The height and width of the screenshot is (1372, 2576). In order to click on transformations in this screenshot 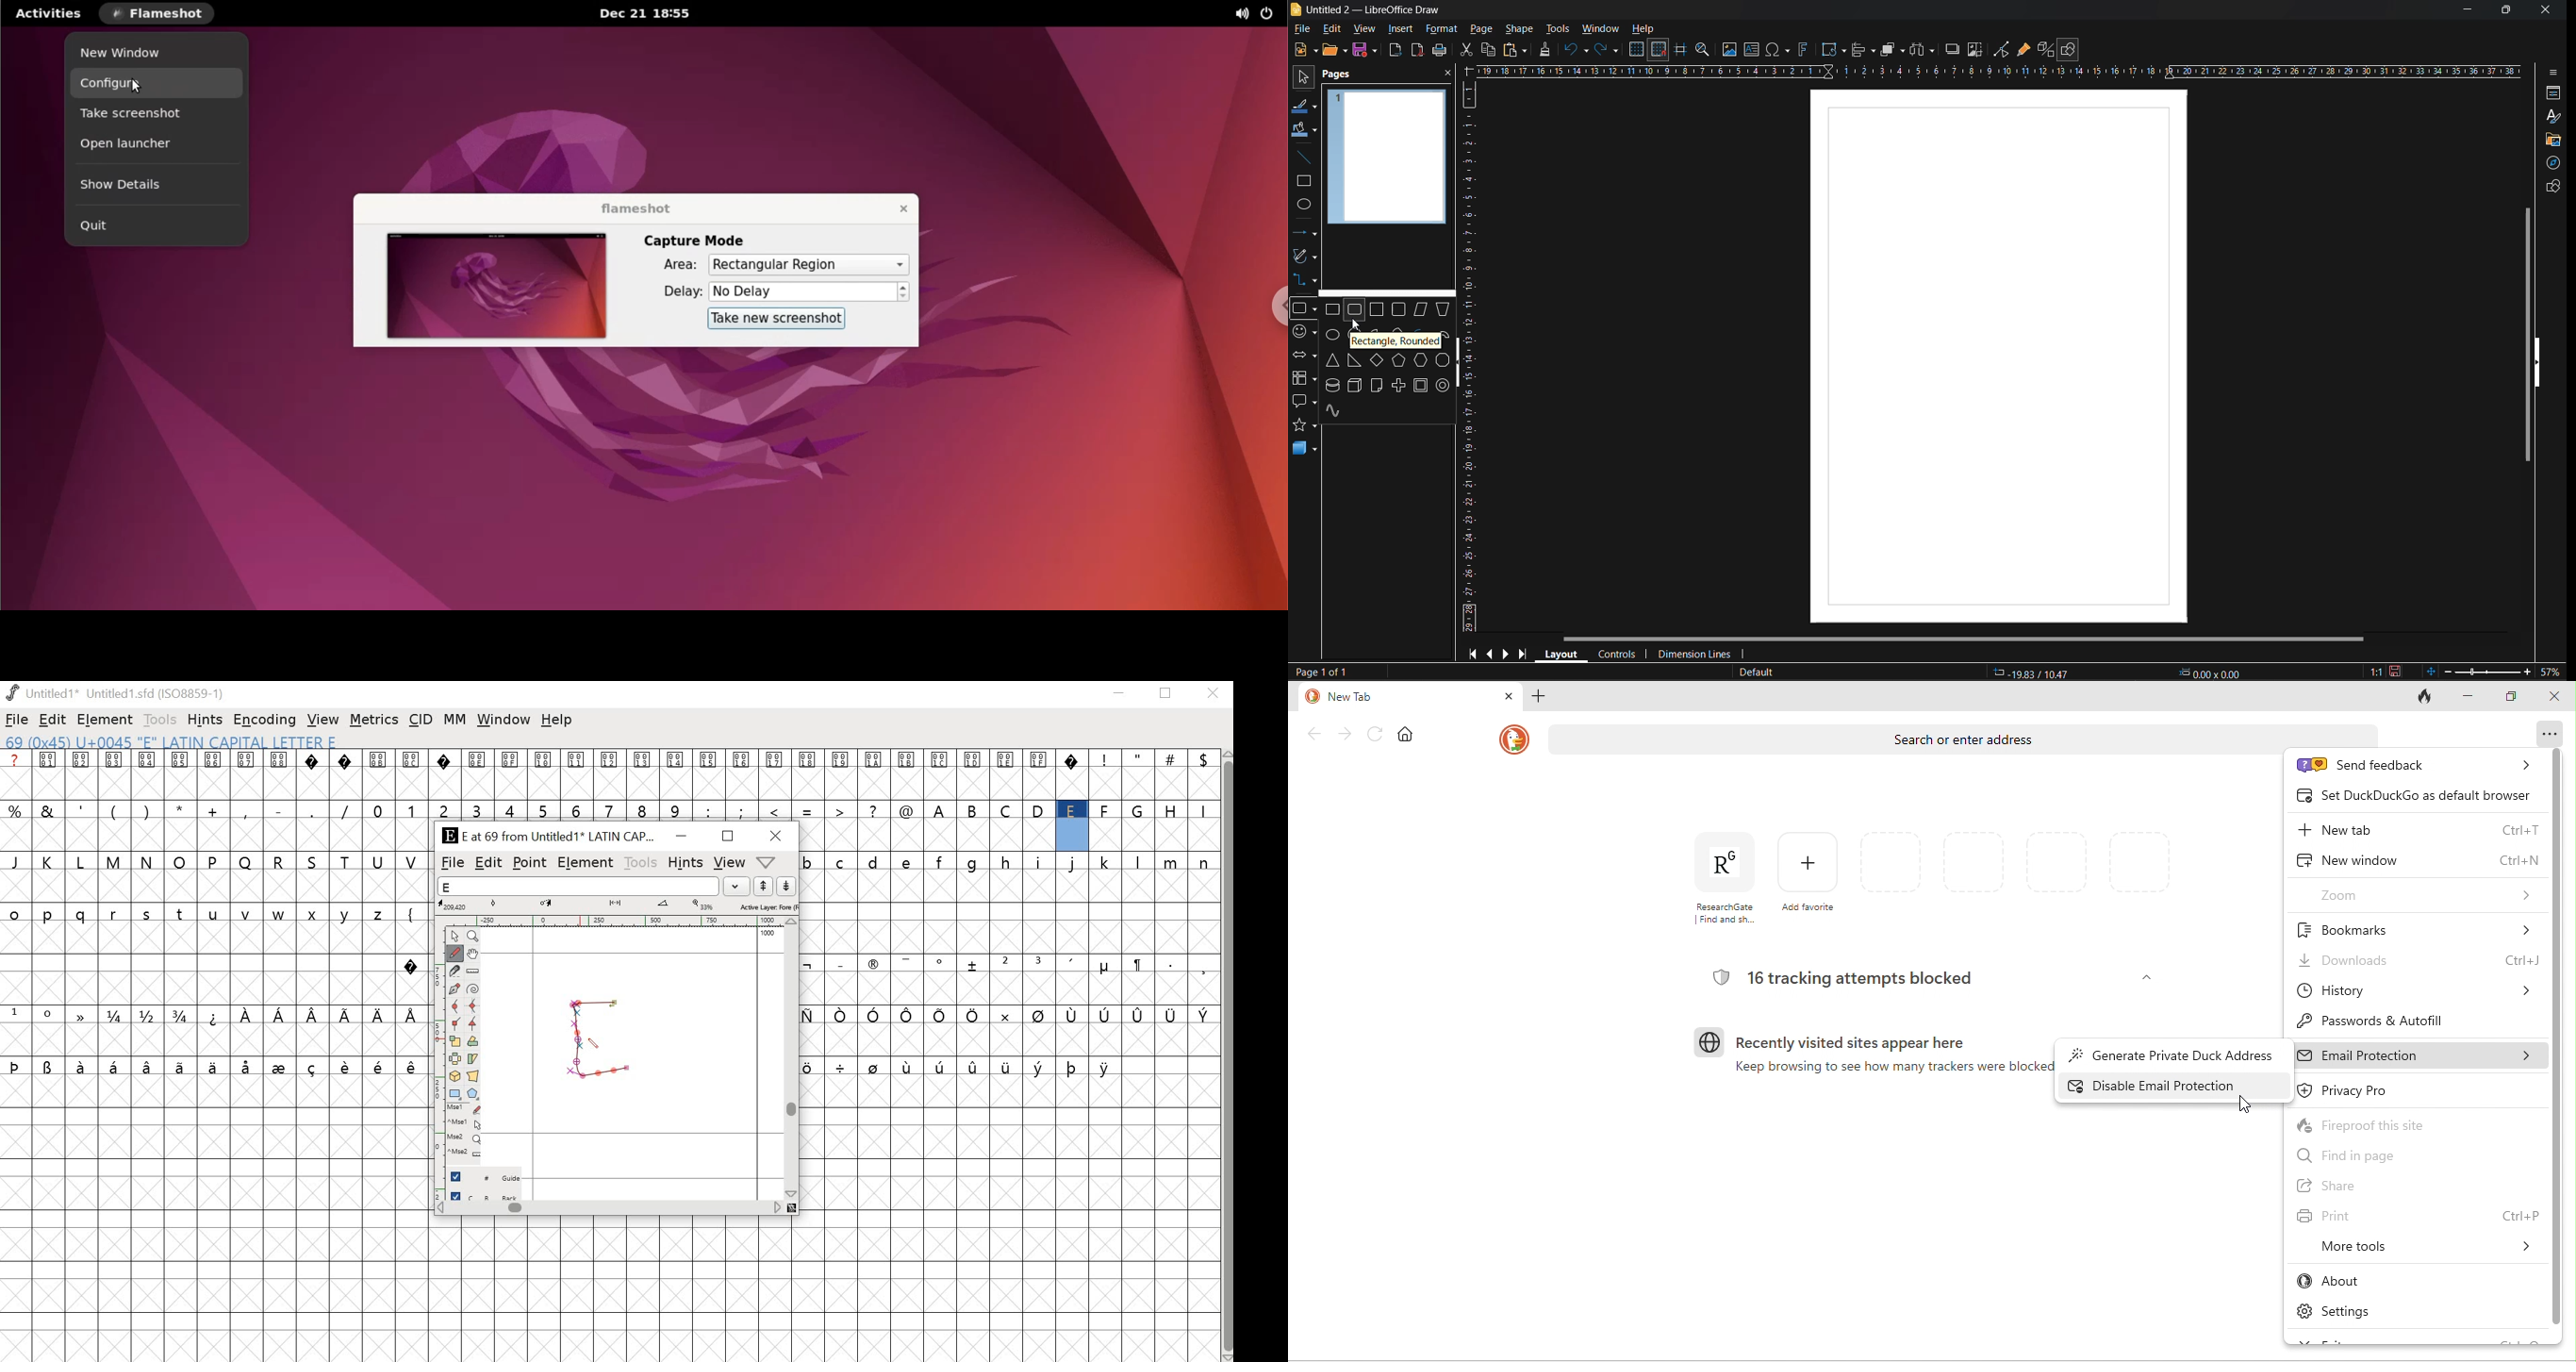, I will do `click(1834, 50)`.